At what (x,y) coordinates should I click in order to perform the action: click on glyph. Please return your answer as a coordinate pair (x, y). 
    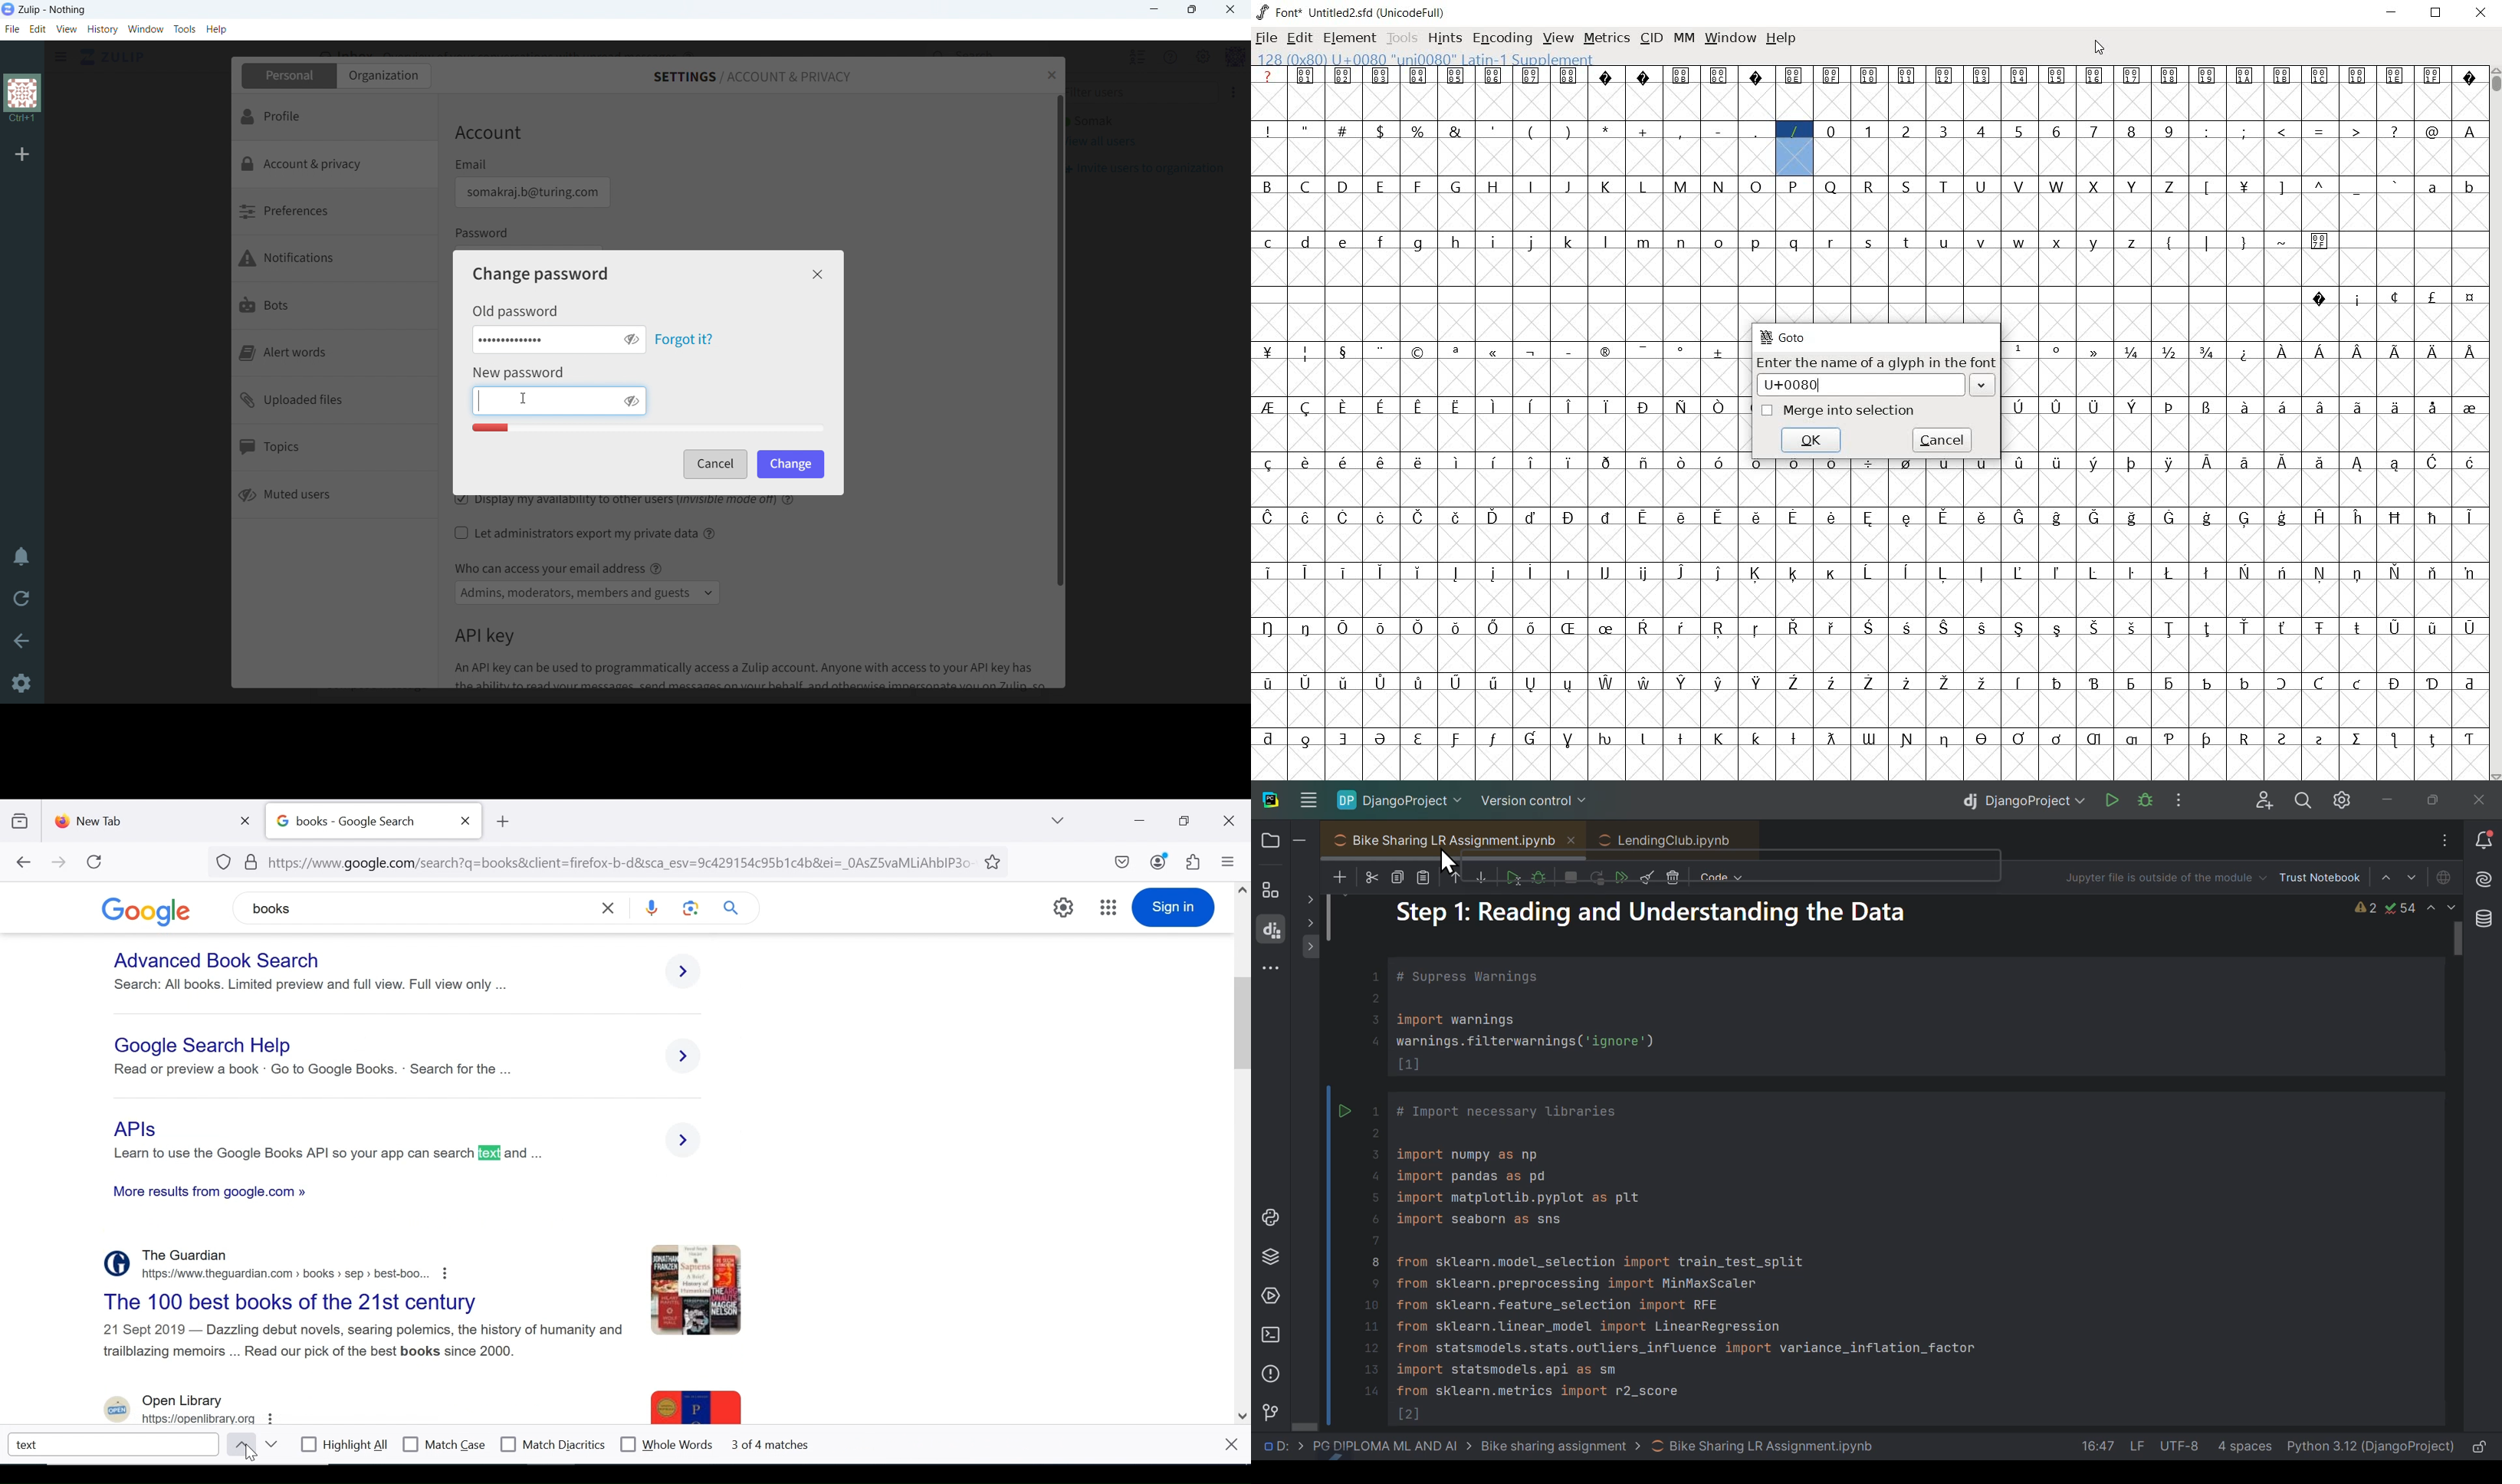
    Looking at the image, I should click on (1455, 353).